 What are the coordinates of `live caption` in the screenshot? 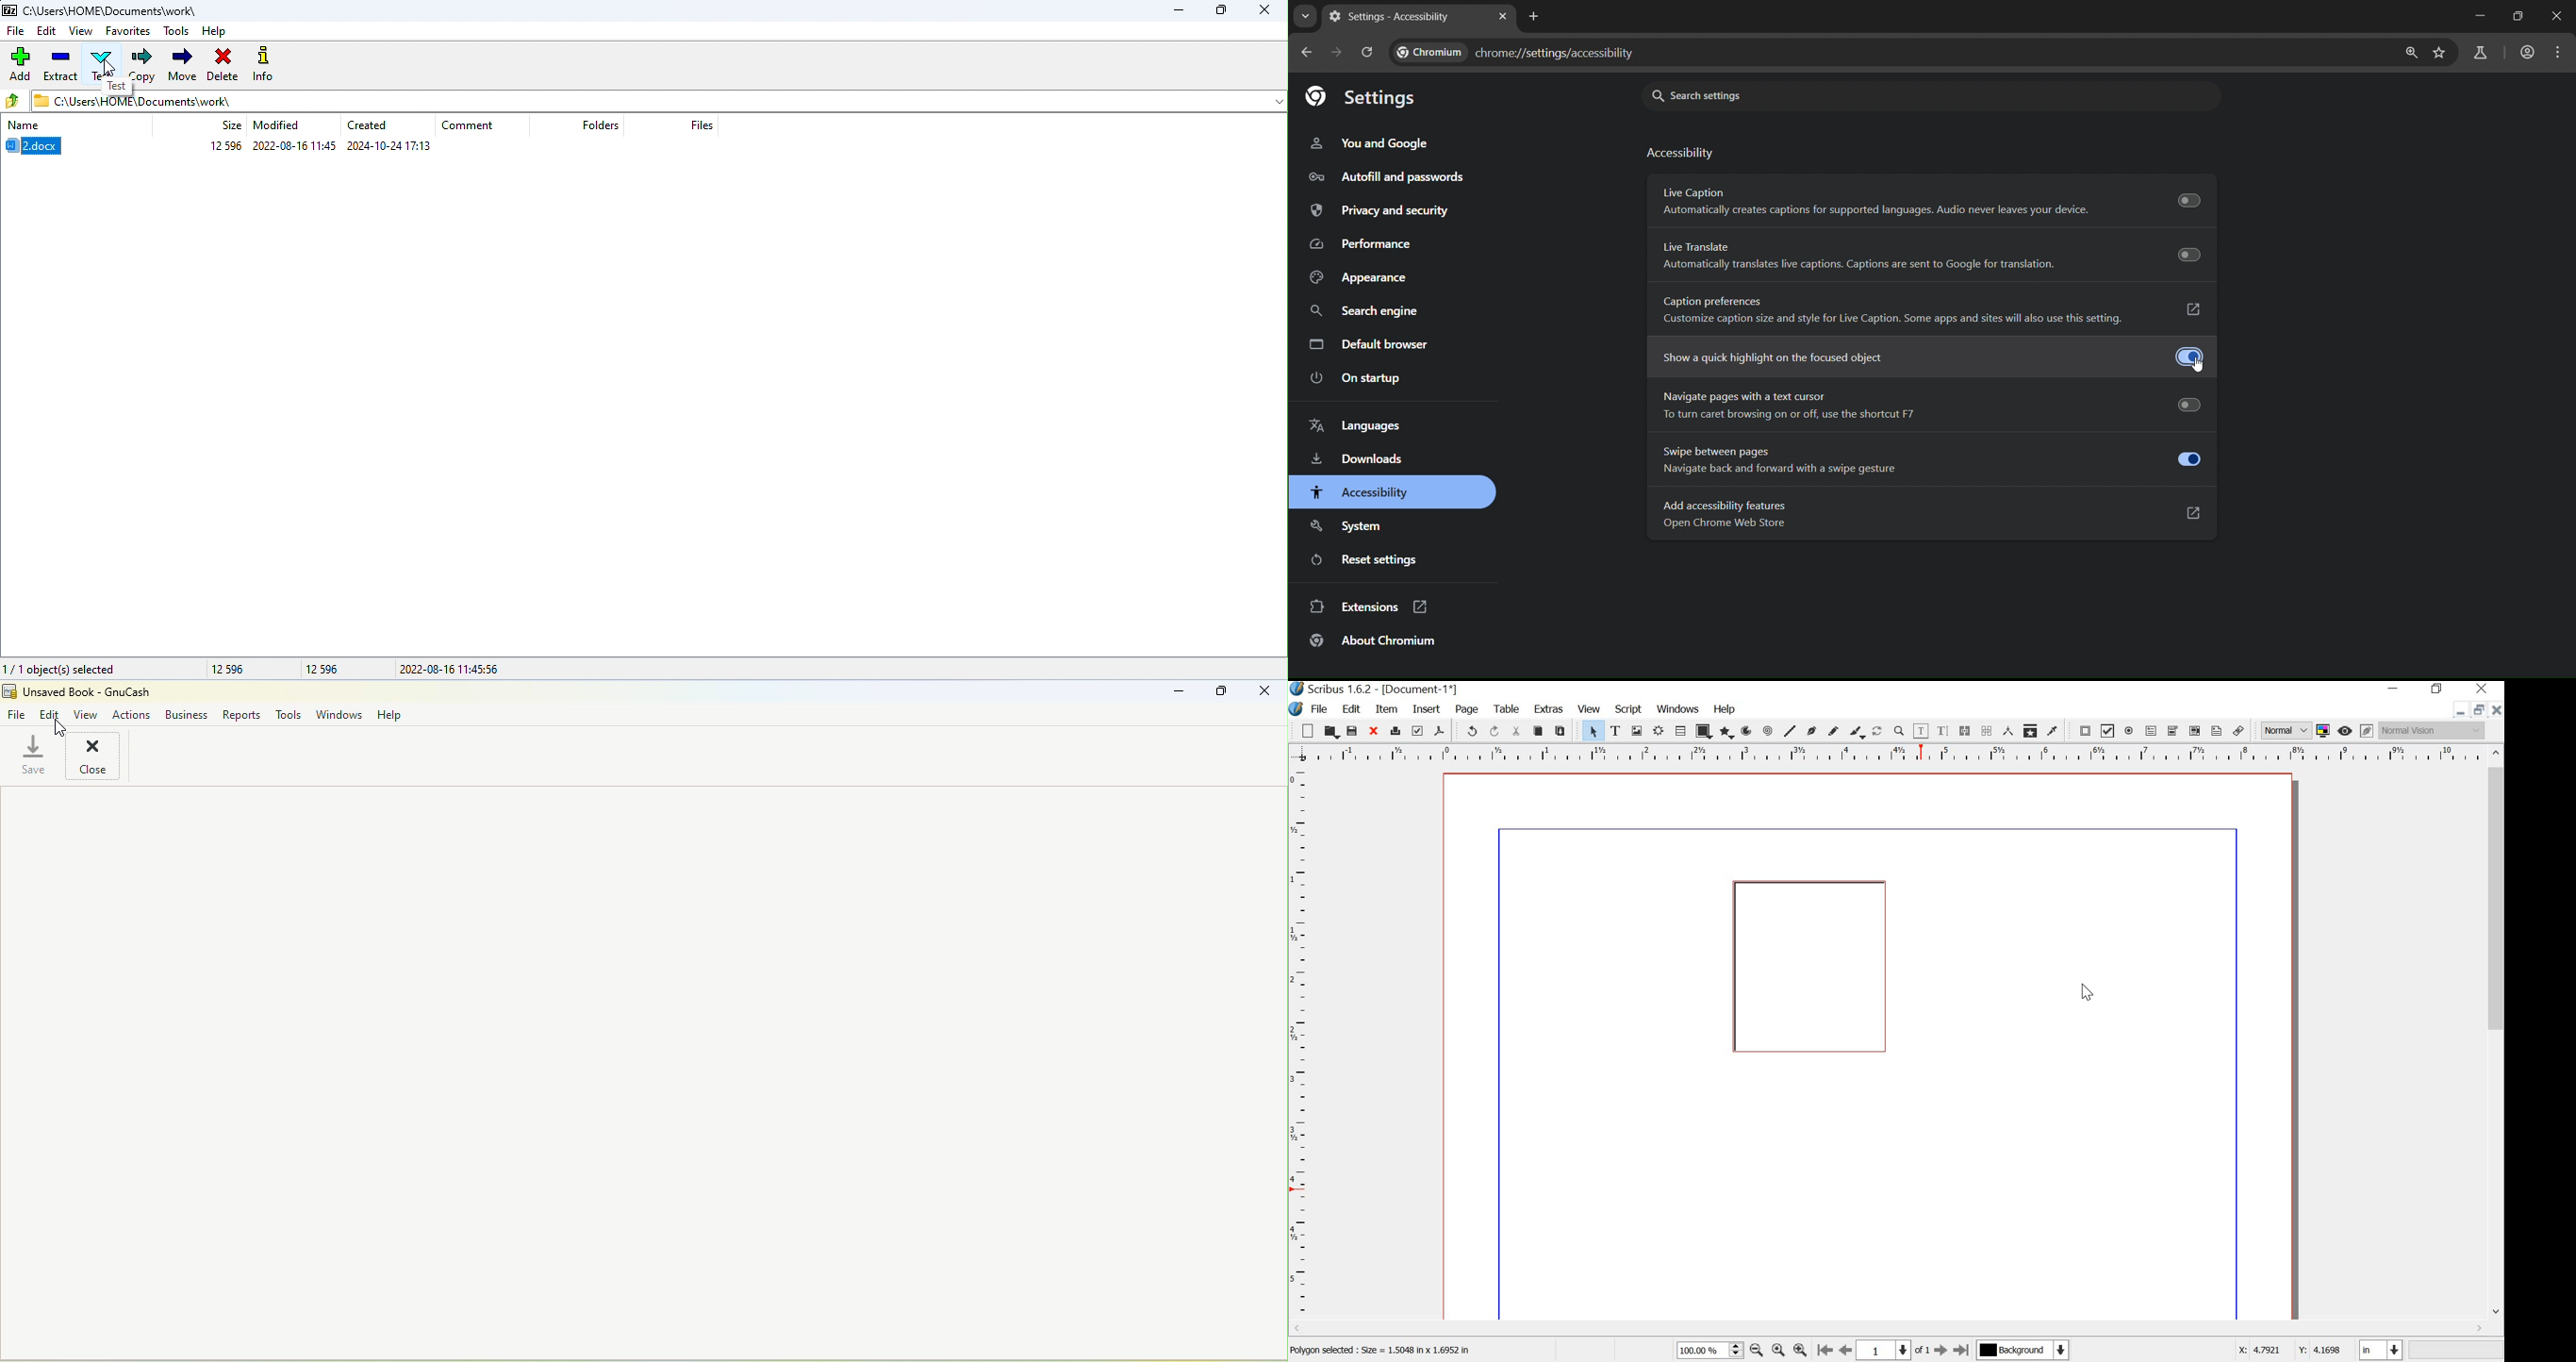 It's located at (1880, 201).